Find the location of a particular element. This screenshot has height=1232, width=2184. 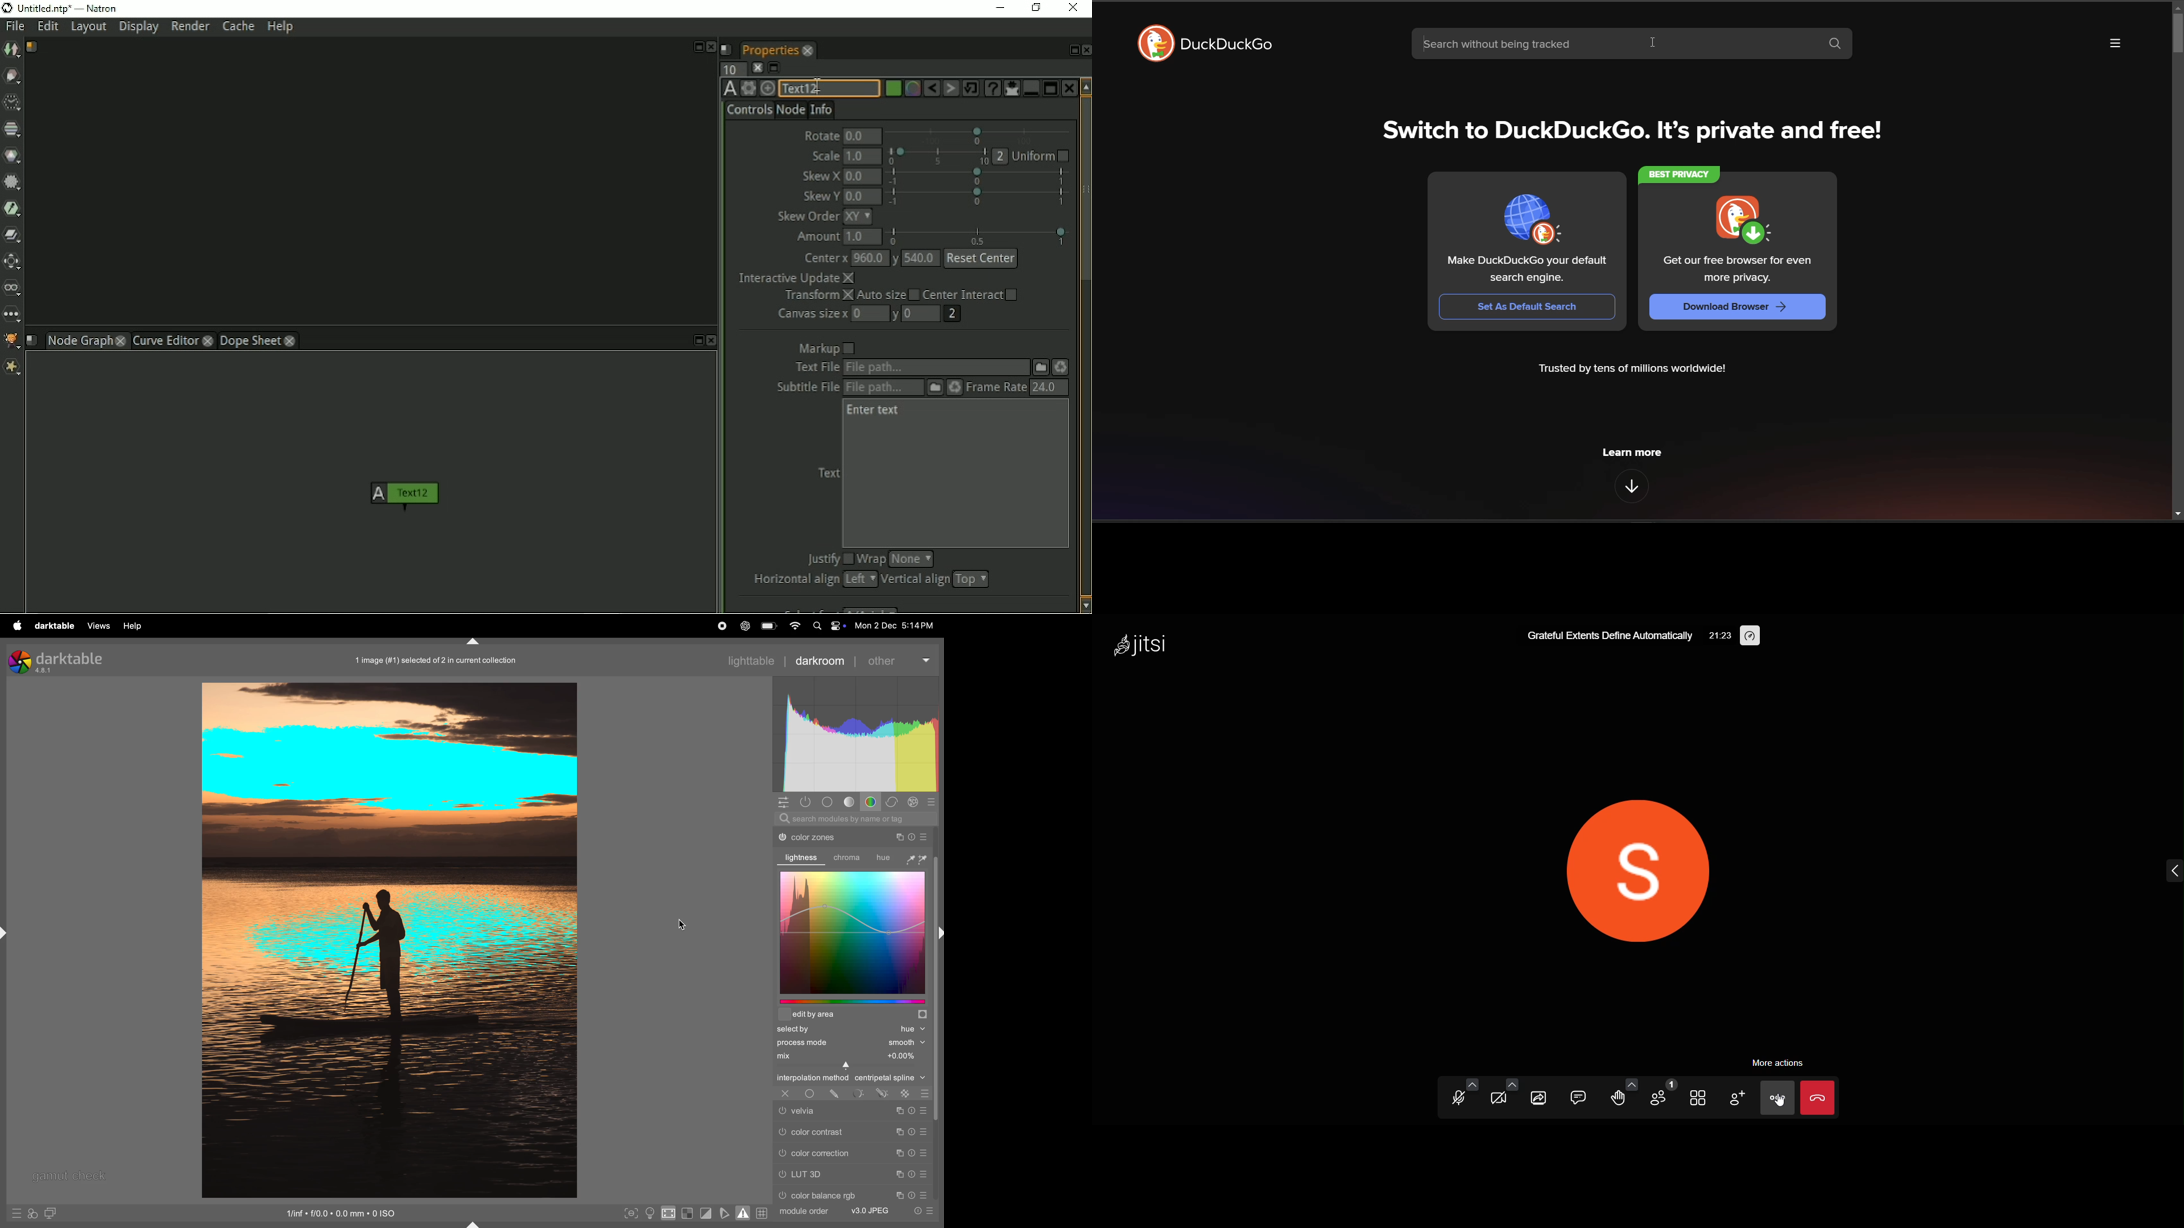

control center is located at coordinates (839, 626).